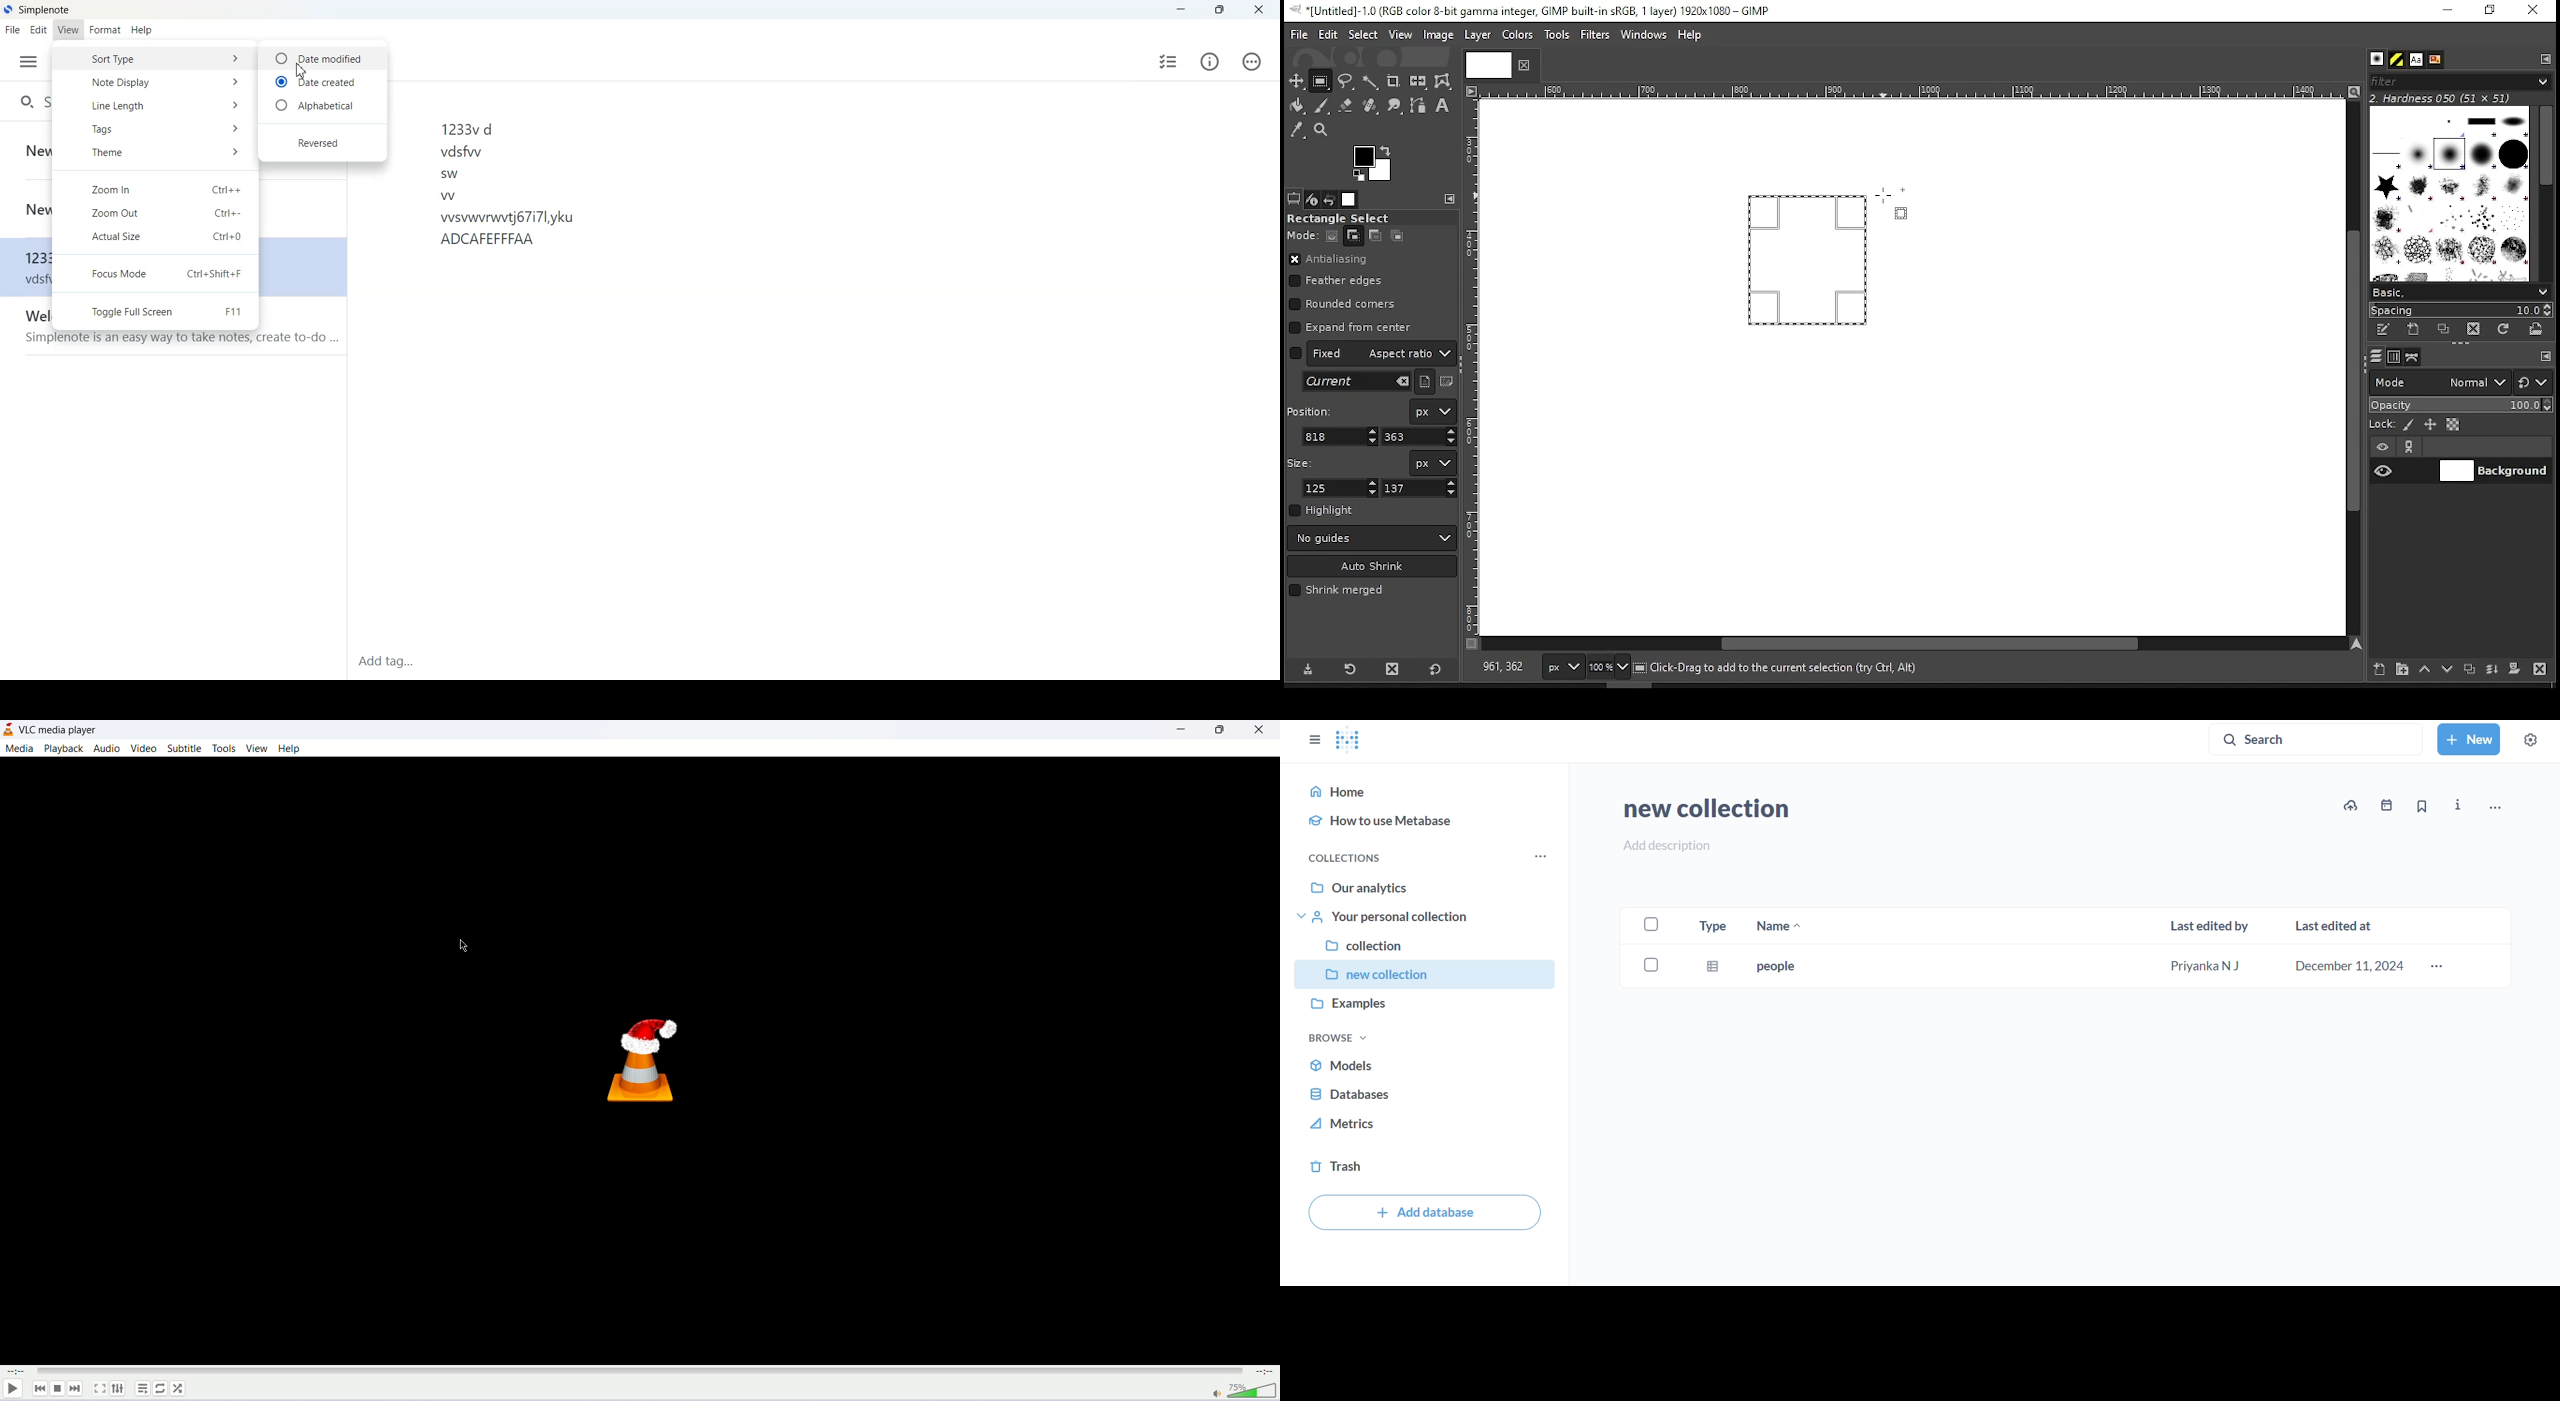  I want to click on played time, so click(13, 1373).